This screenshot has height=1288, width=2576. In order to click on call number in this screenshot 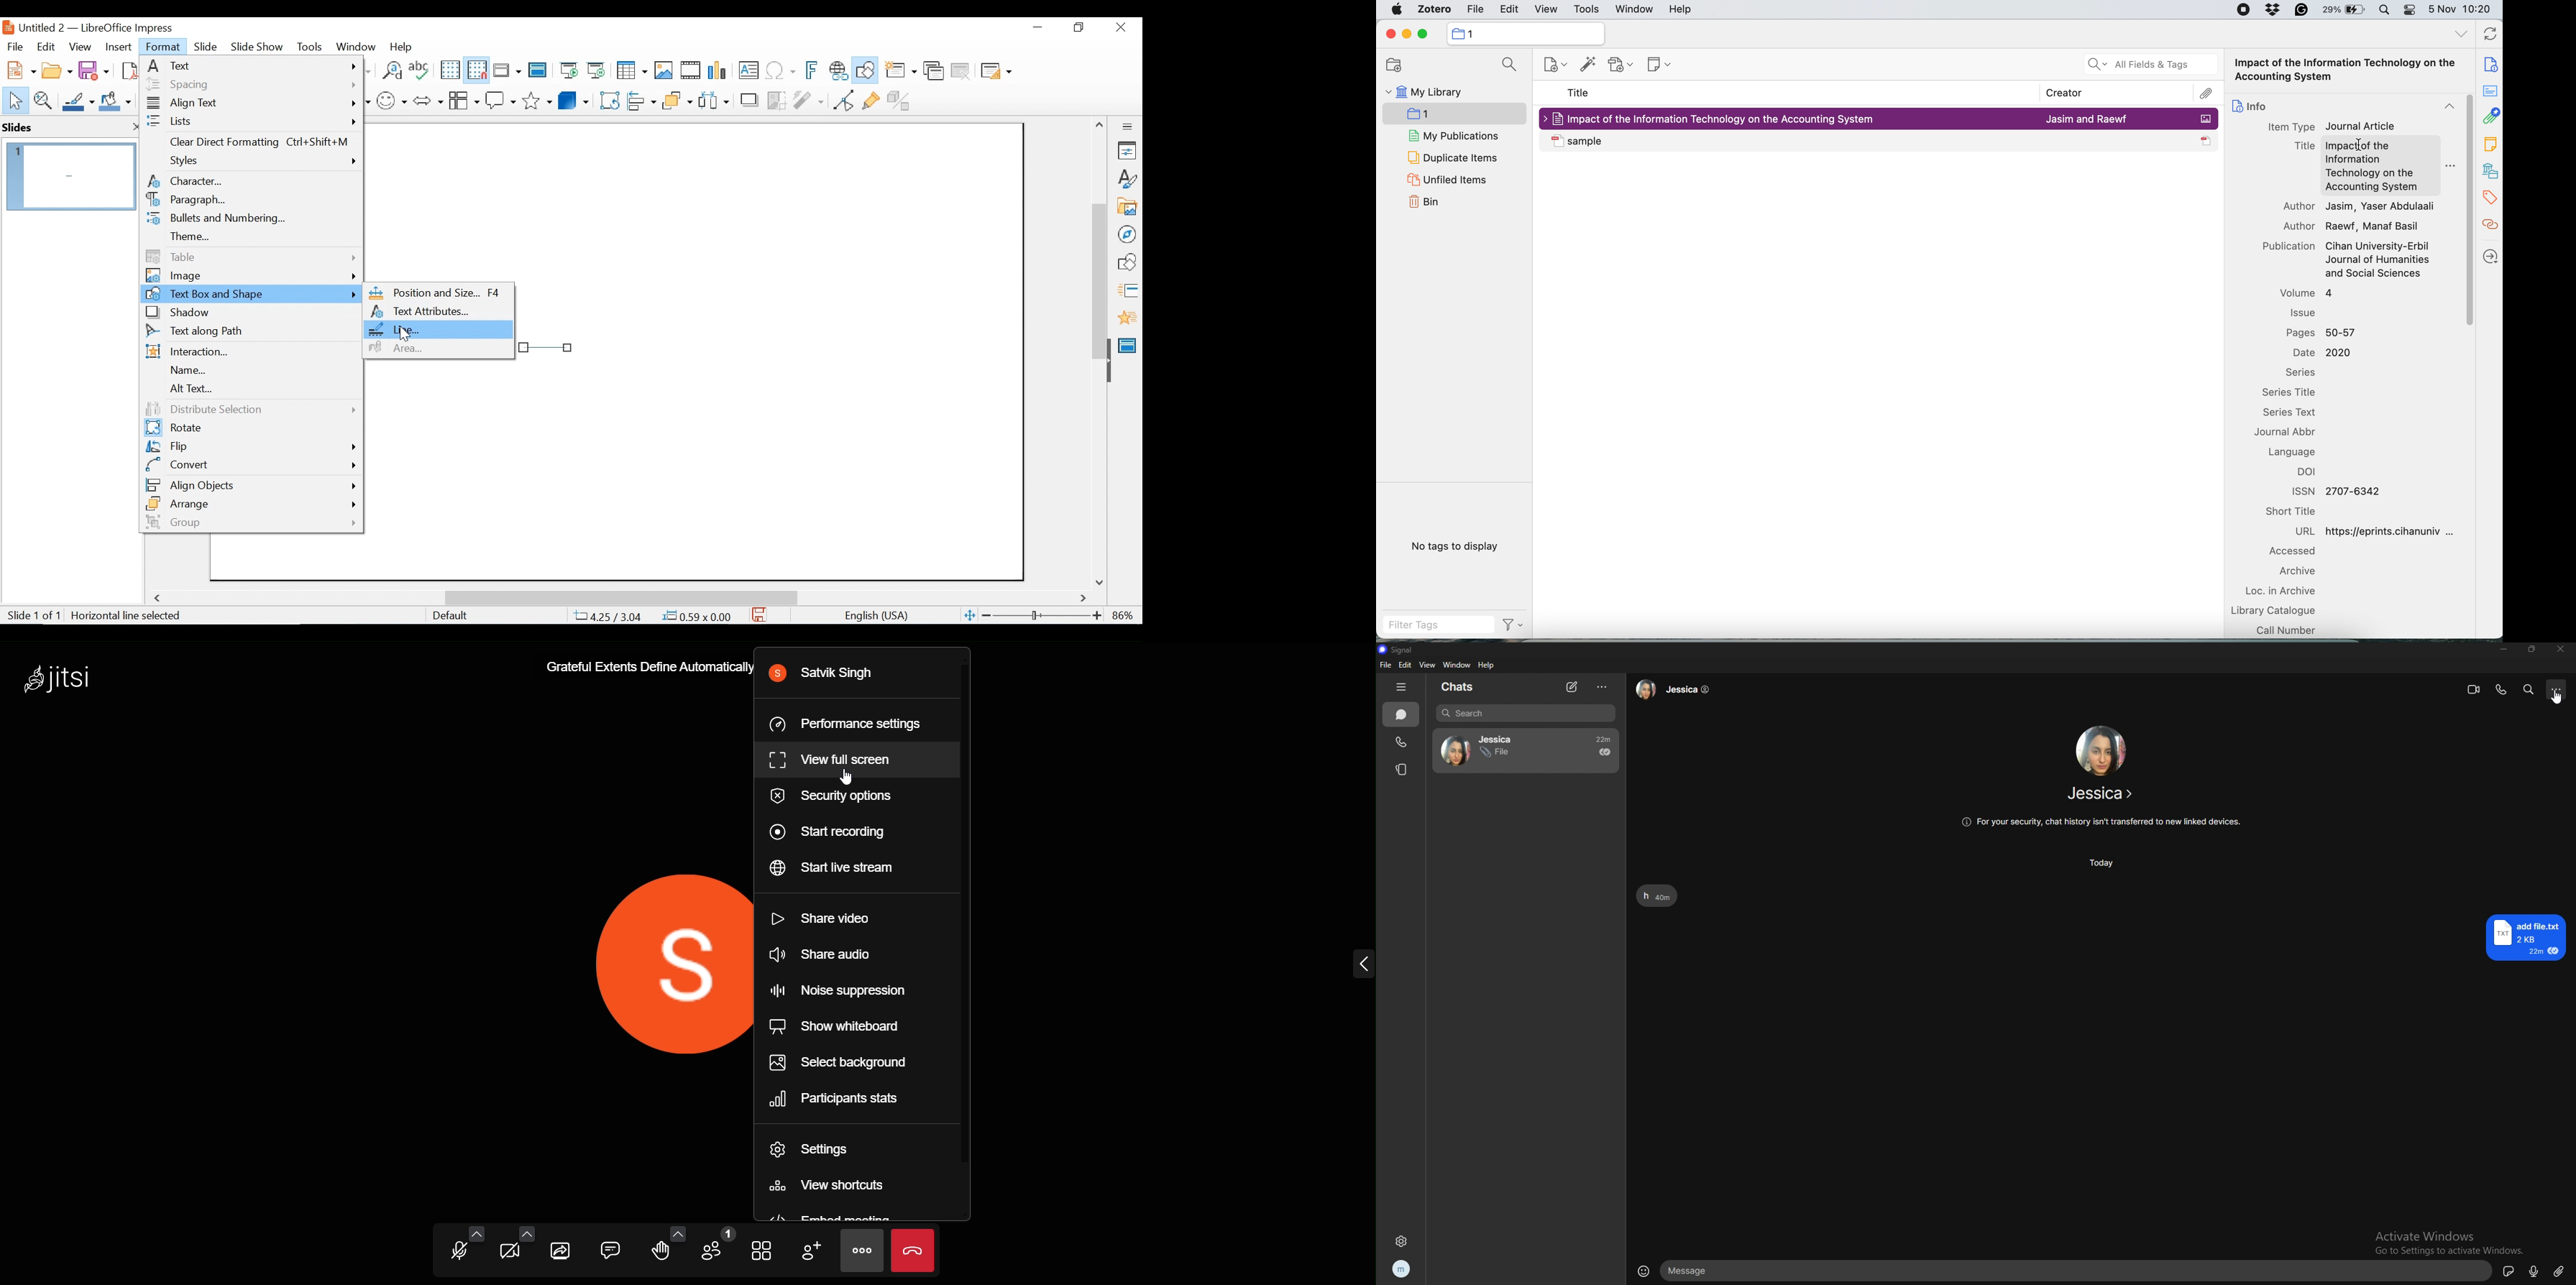, I will do `click(2288, 630)`.